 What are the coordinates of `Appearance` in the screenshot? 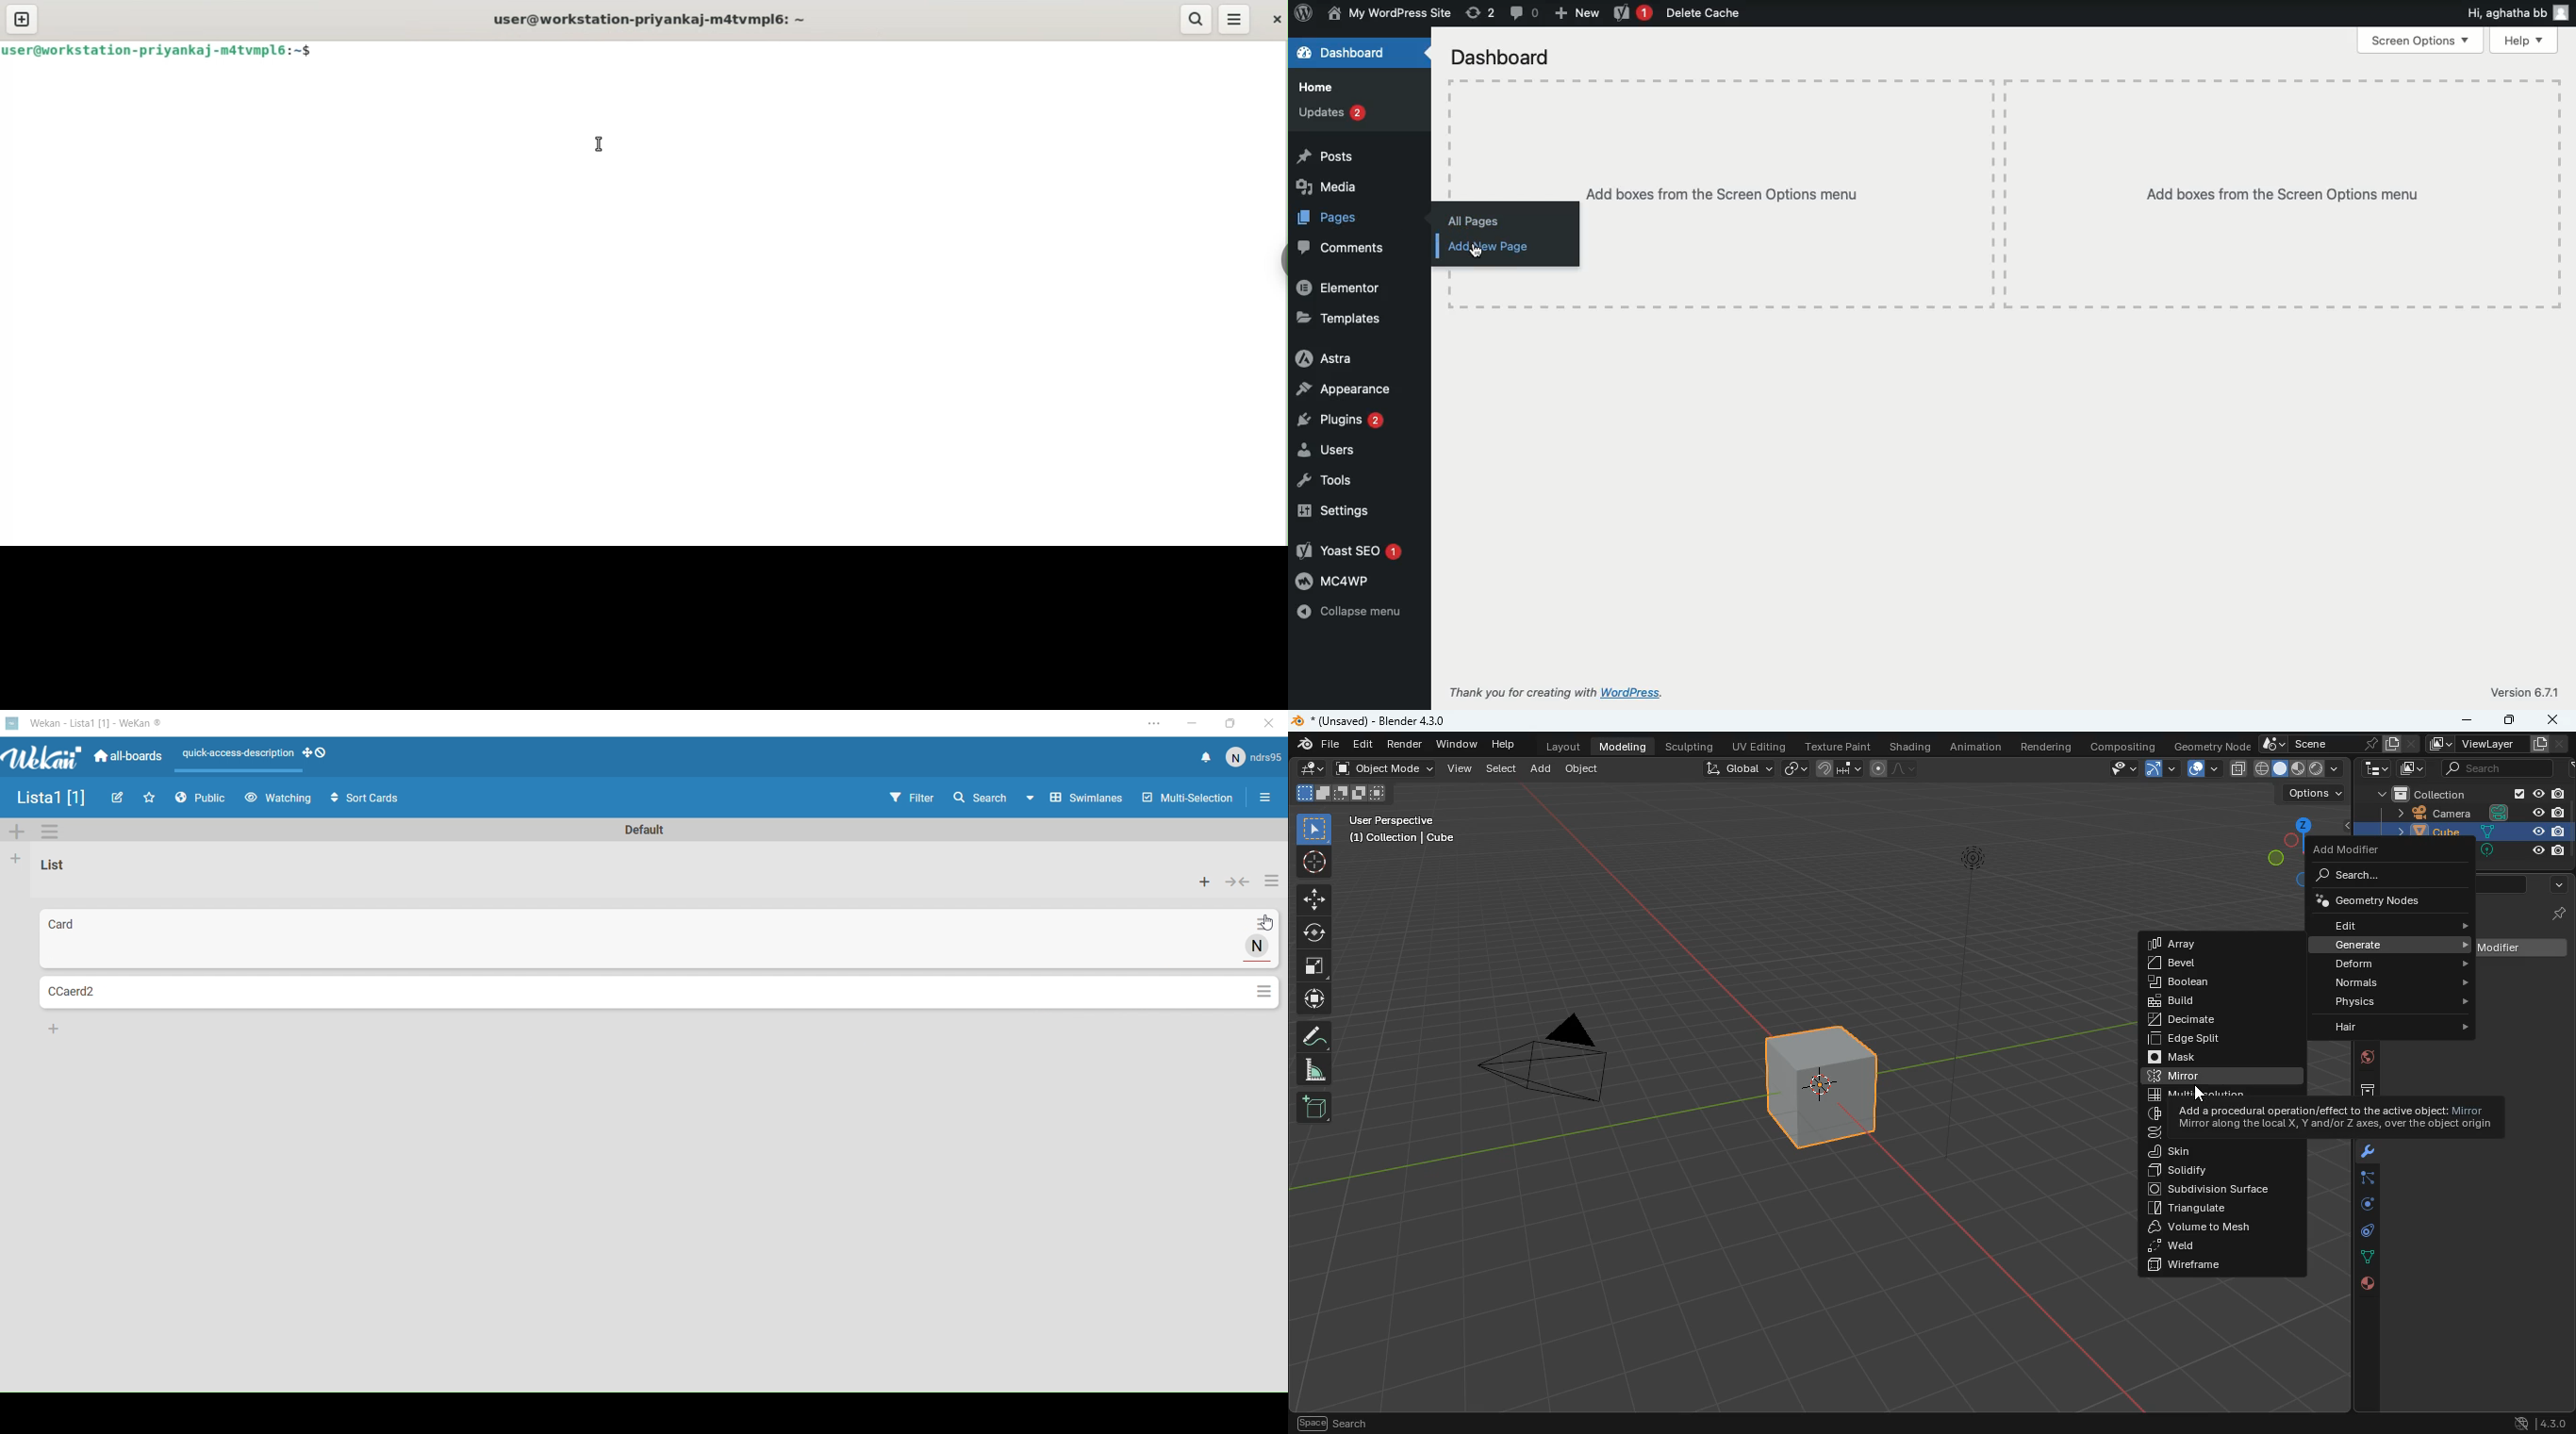 It's located at (1345, 387).